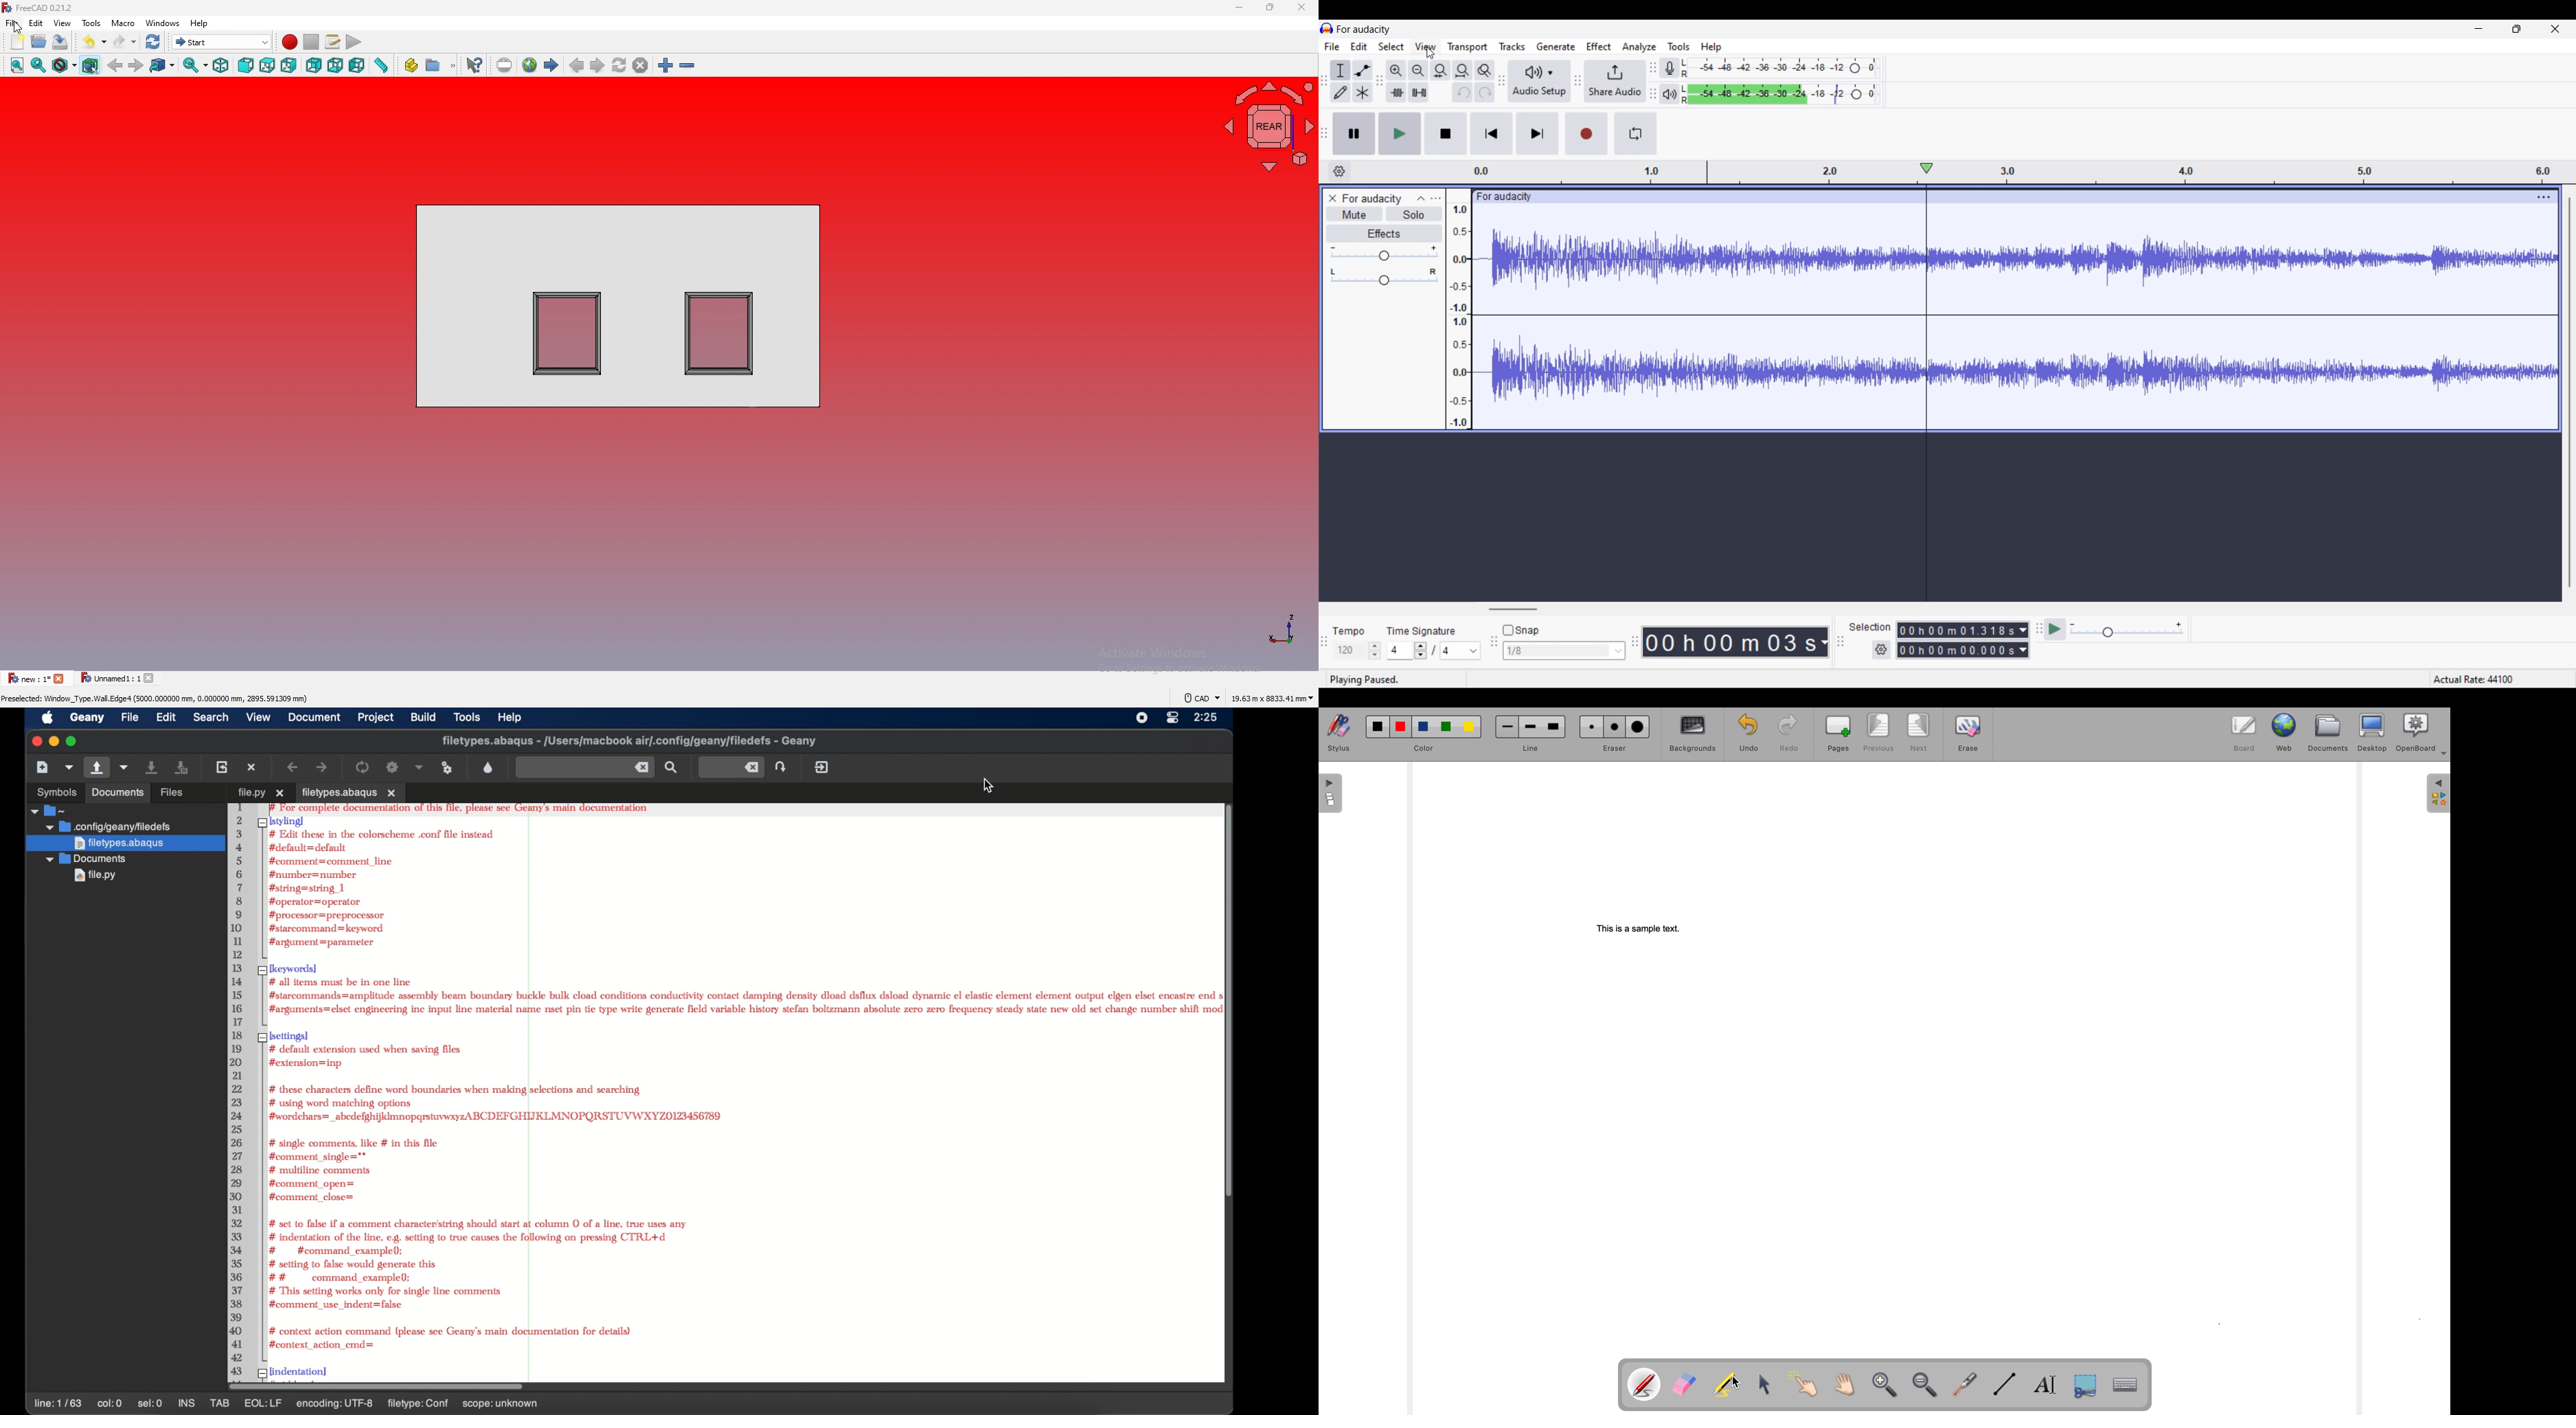 This screenshot has width=2576, height=1428. Describe the element at coordinates (1371, 198) in the screenshot. I see `Project name` at that location.